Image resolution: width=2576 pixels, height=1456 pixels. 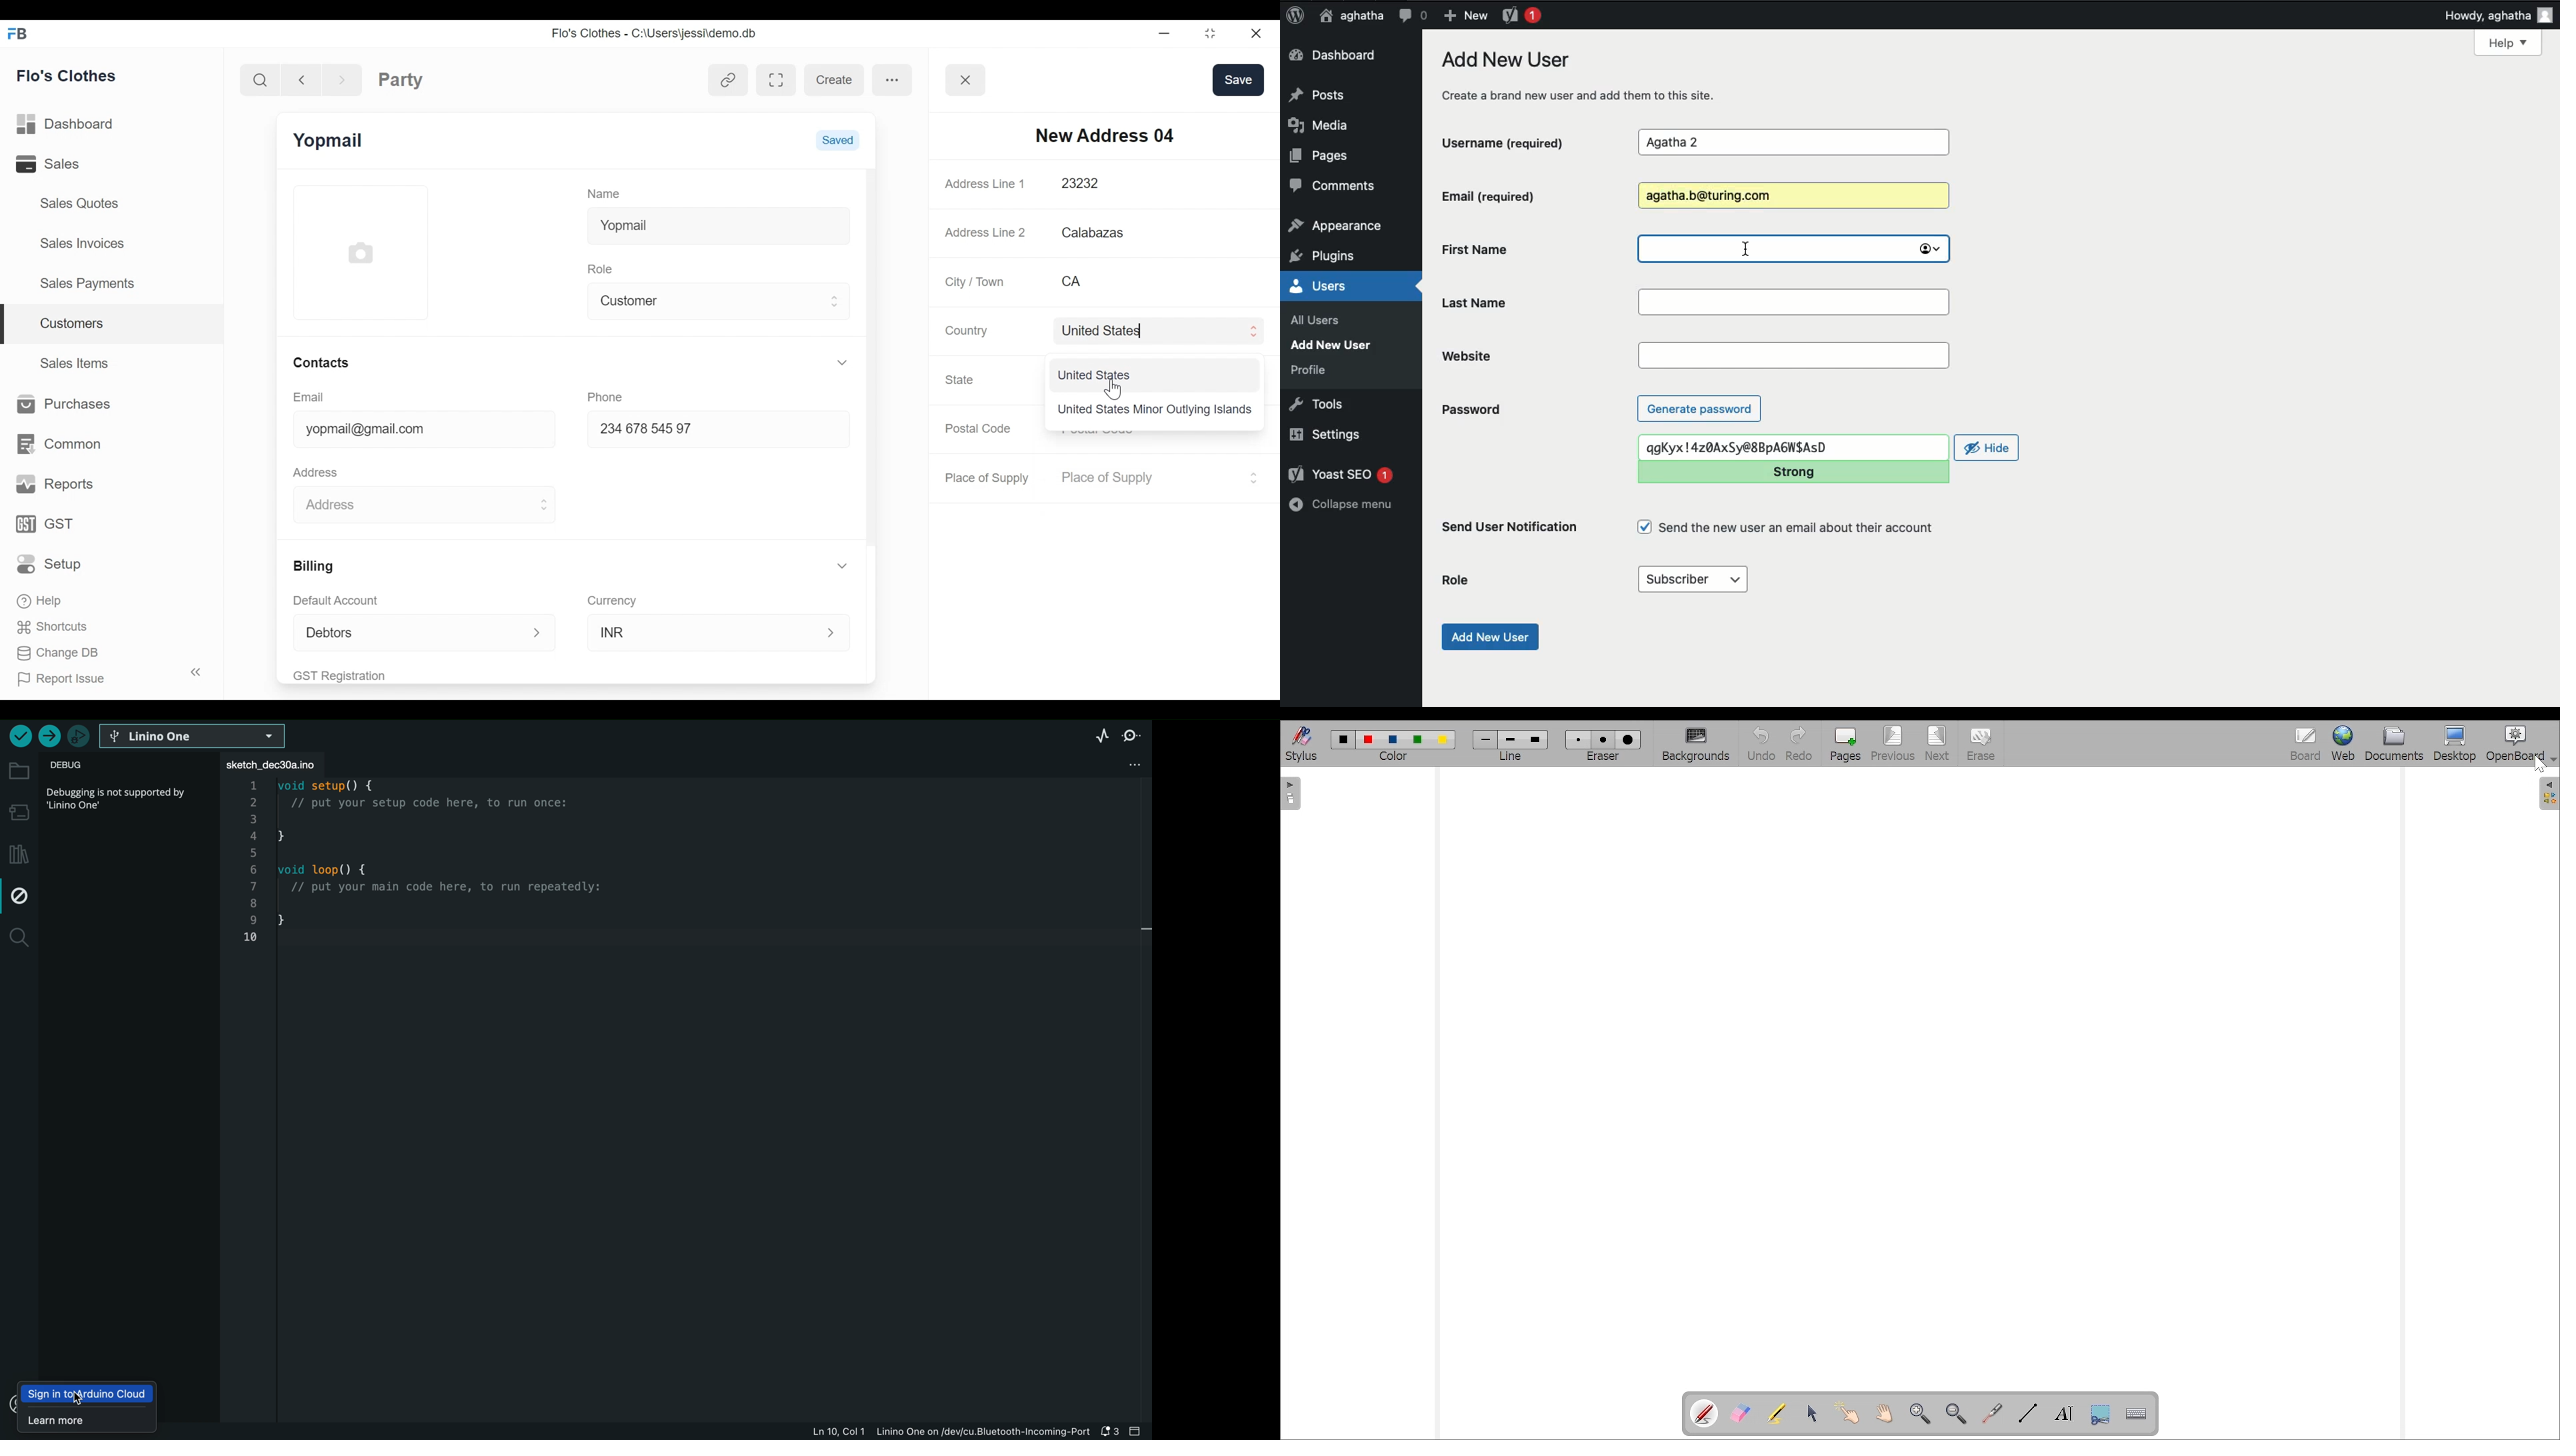 I want to click on Expand, so click(x=836, y=301).